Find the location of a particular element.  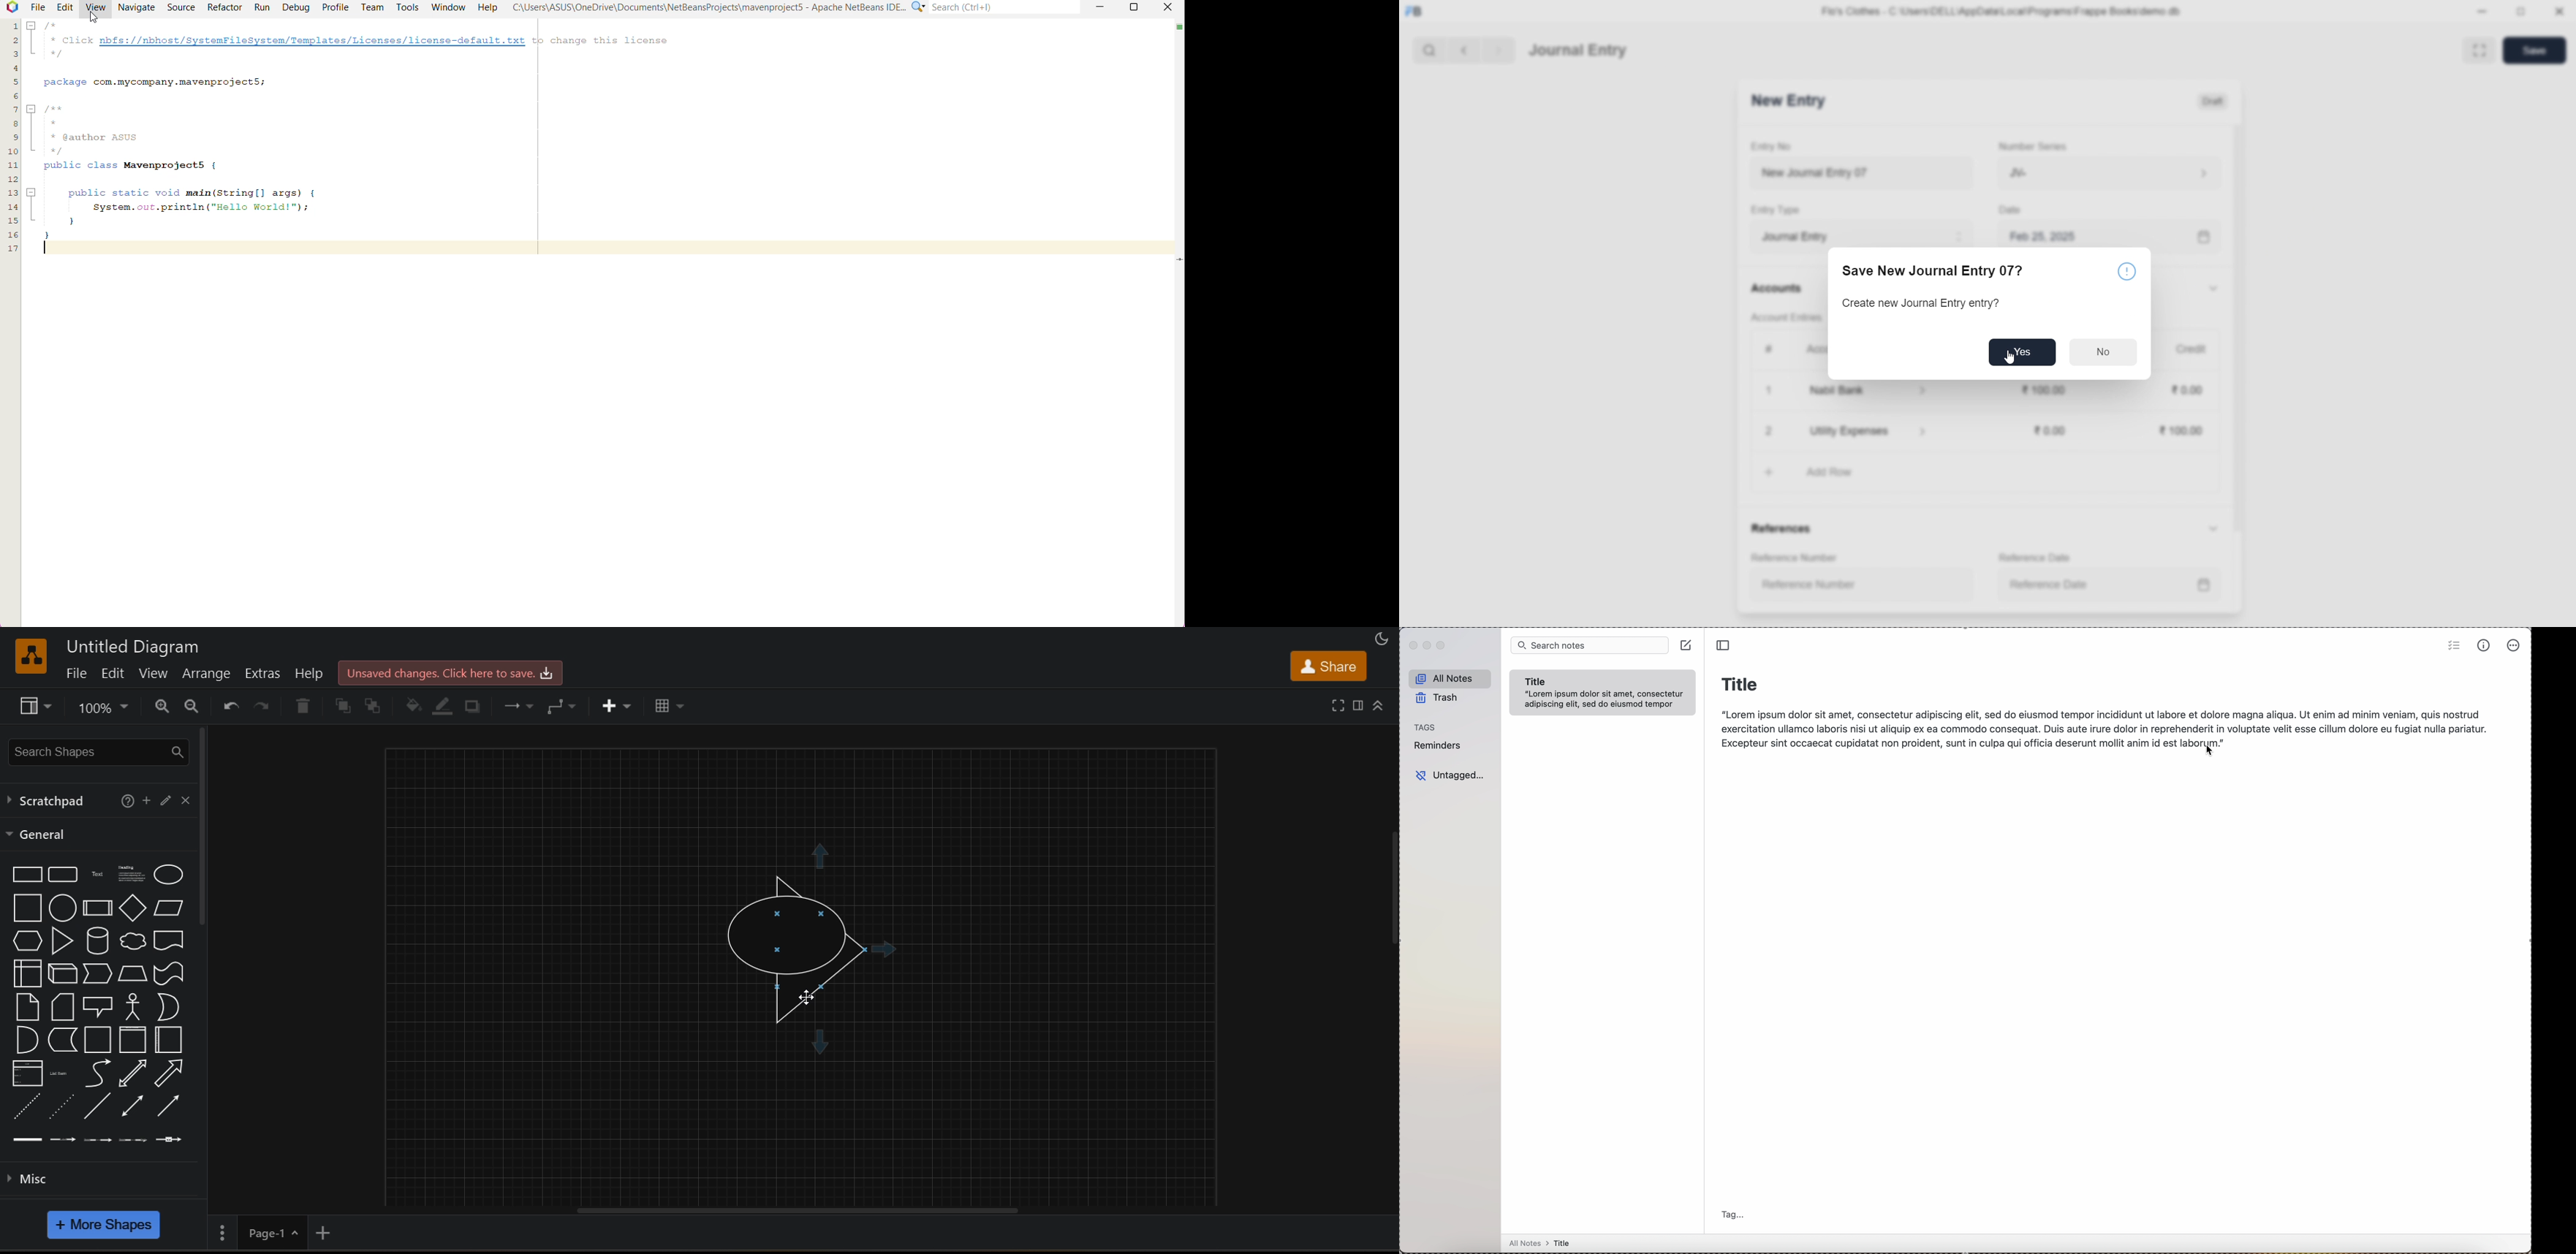

line color is located at coordinates (442, 706).